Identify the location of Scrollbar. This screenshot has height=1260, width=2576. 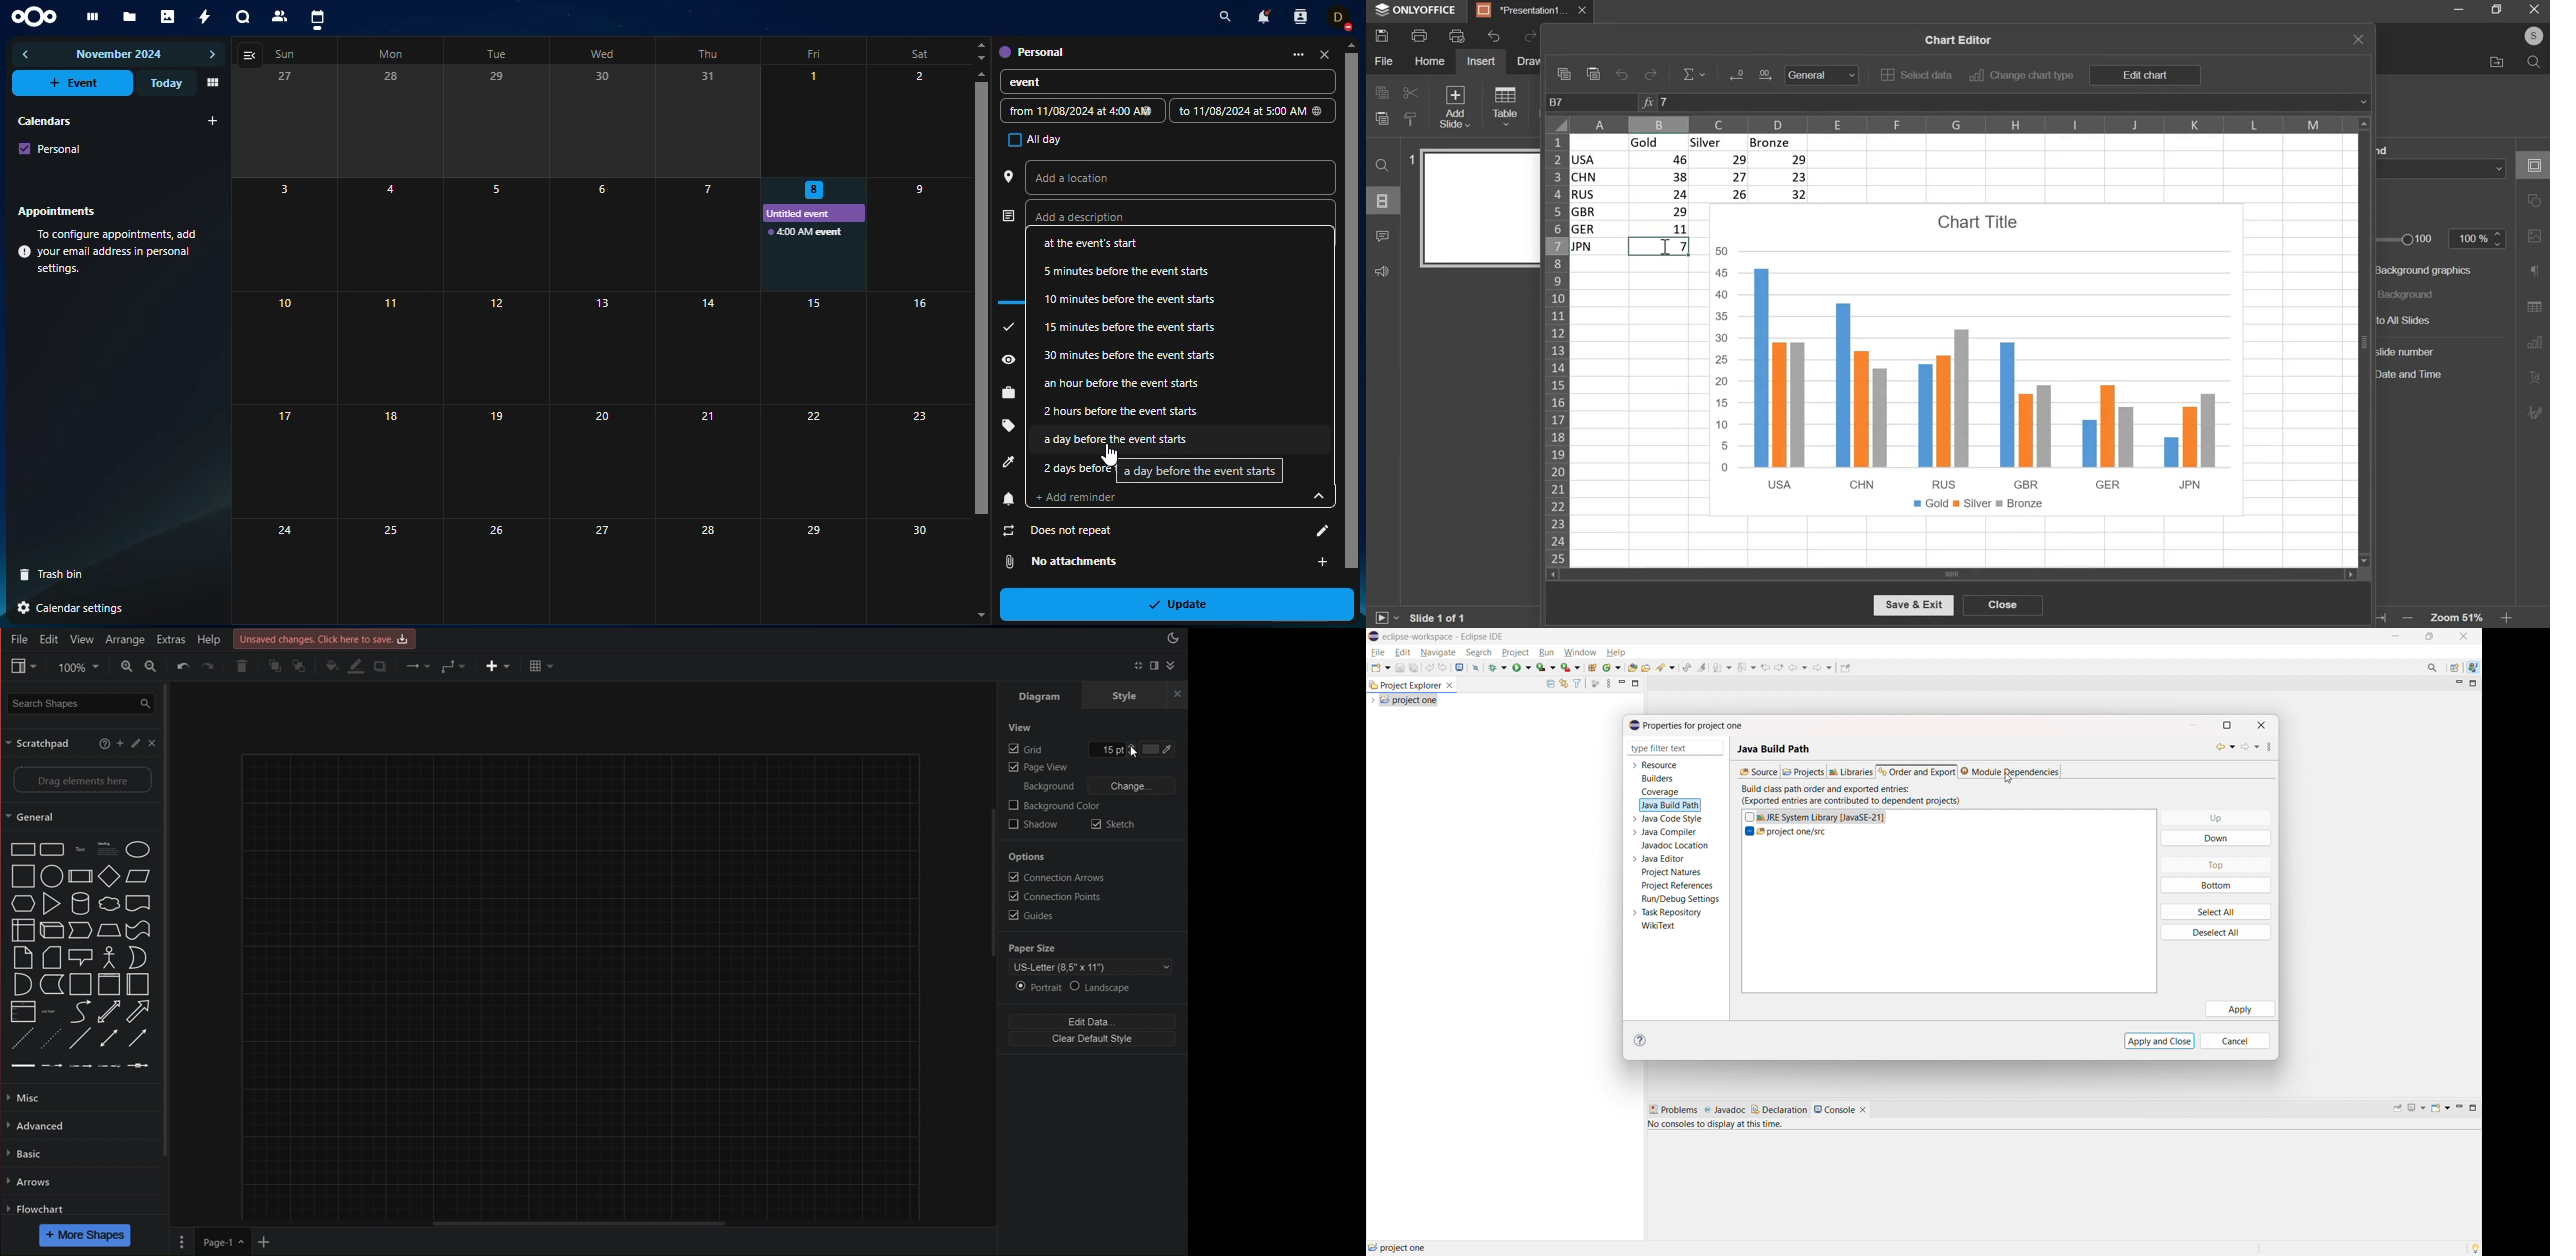
(167, 920).